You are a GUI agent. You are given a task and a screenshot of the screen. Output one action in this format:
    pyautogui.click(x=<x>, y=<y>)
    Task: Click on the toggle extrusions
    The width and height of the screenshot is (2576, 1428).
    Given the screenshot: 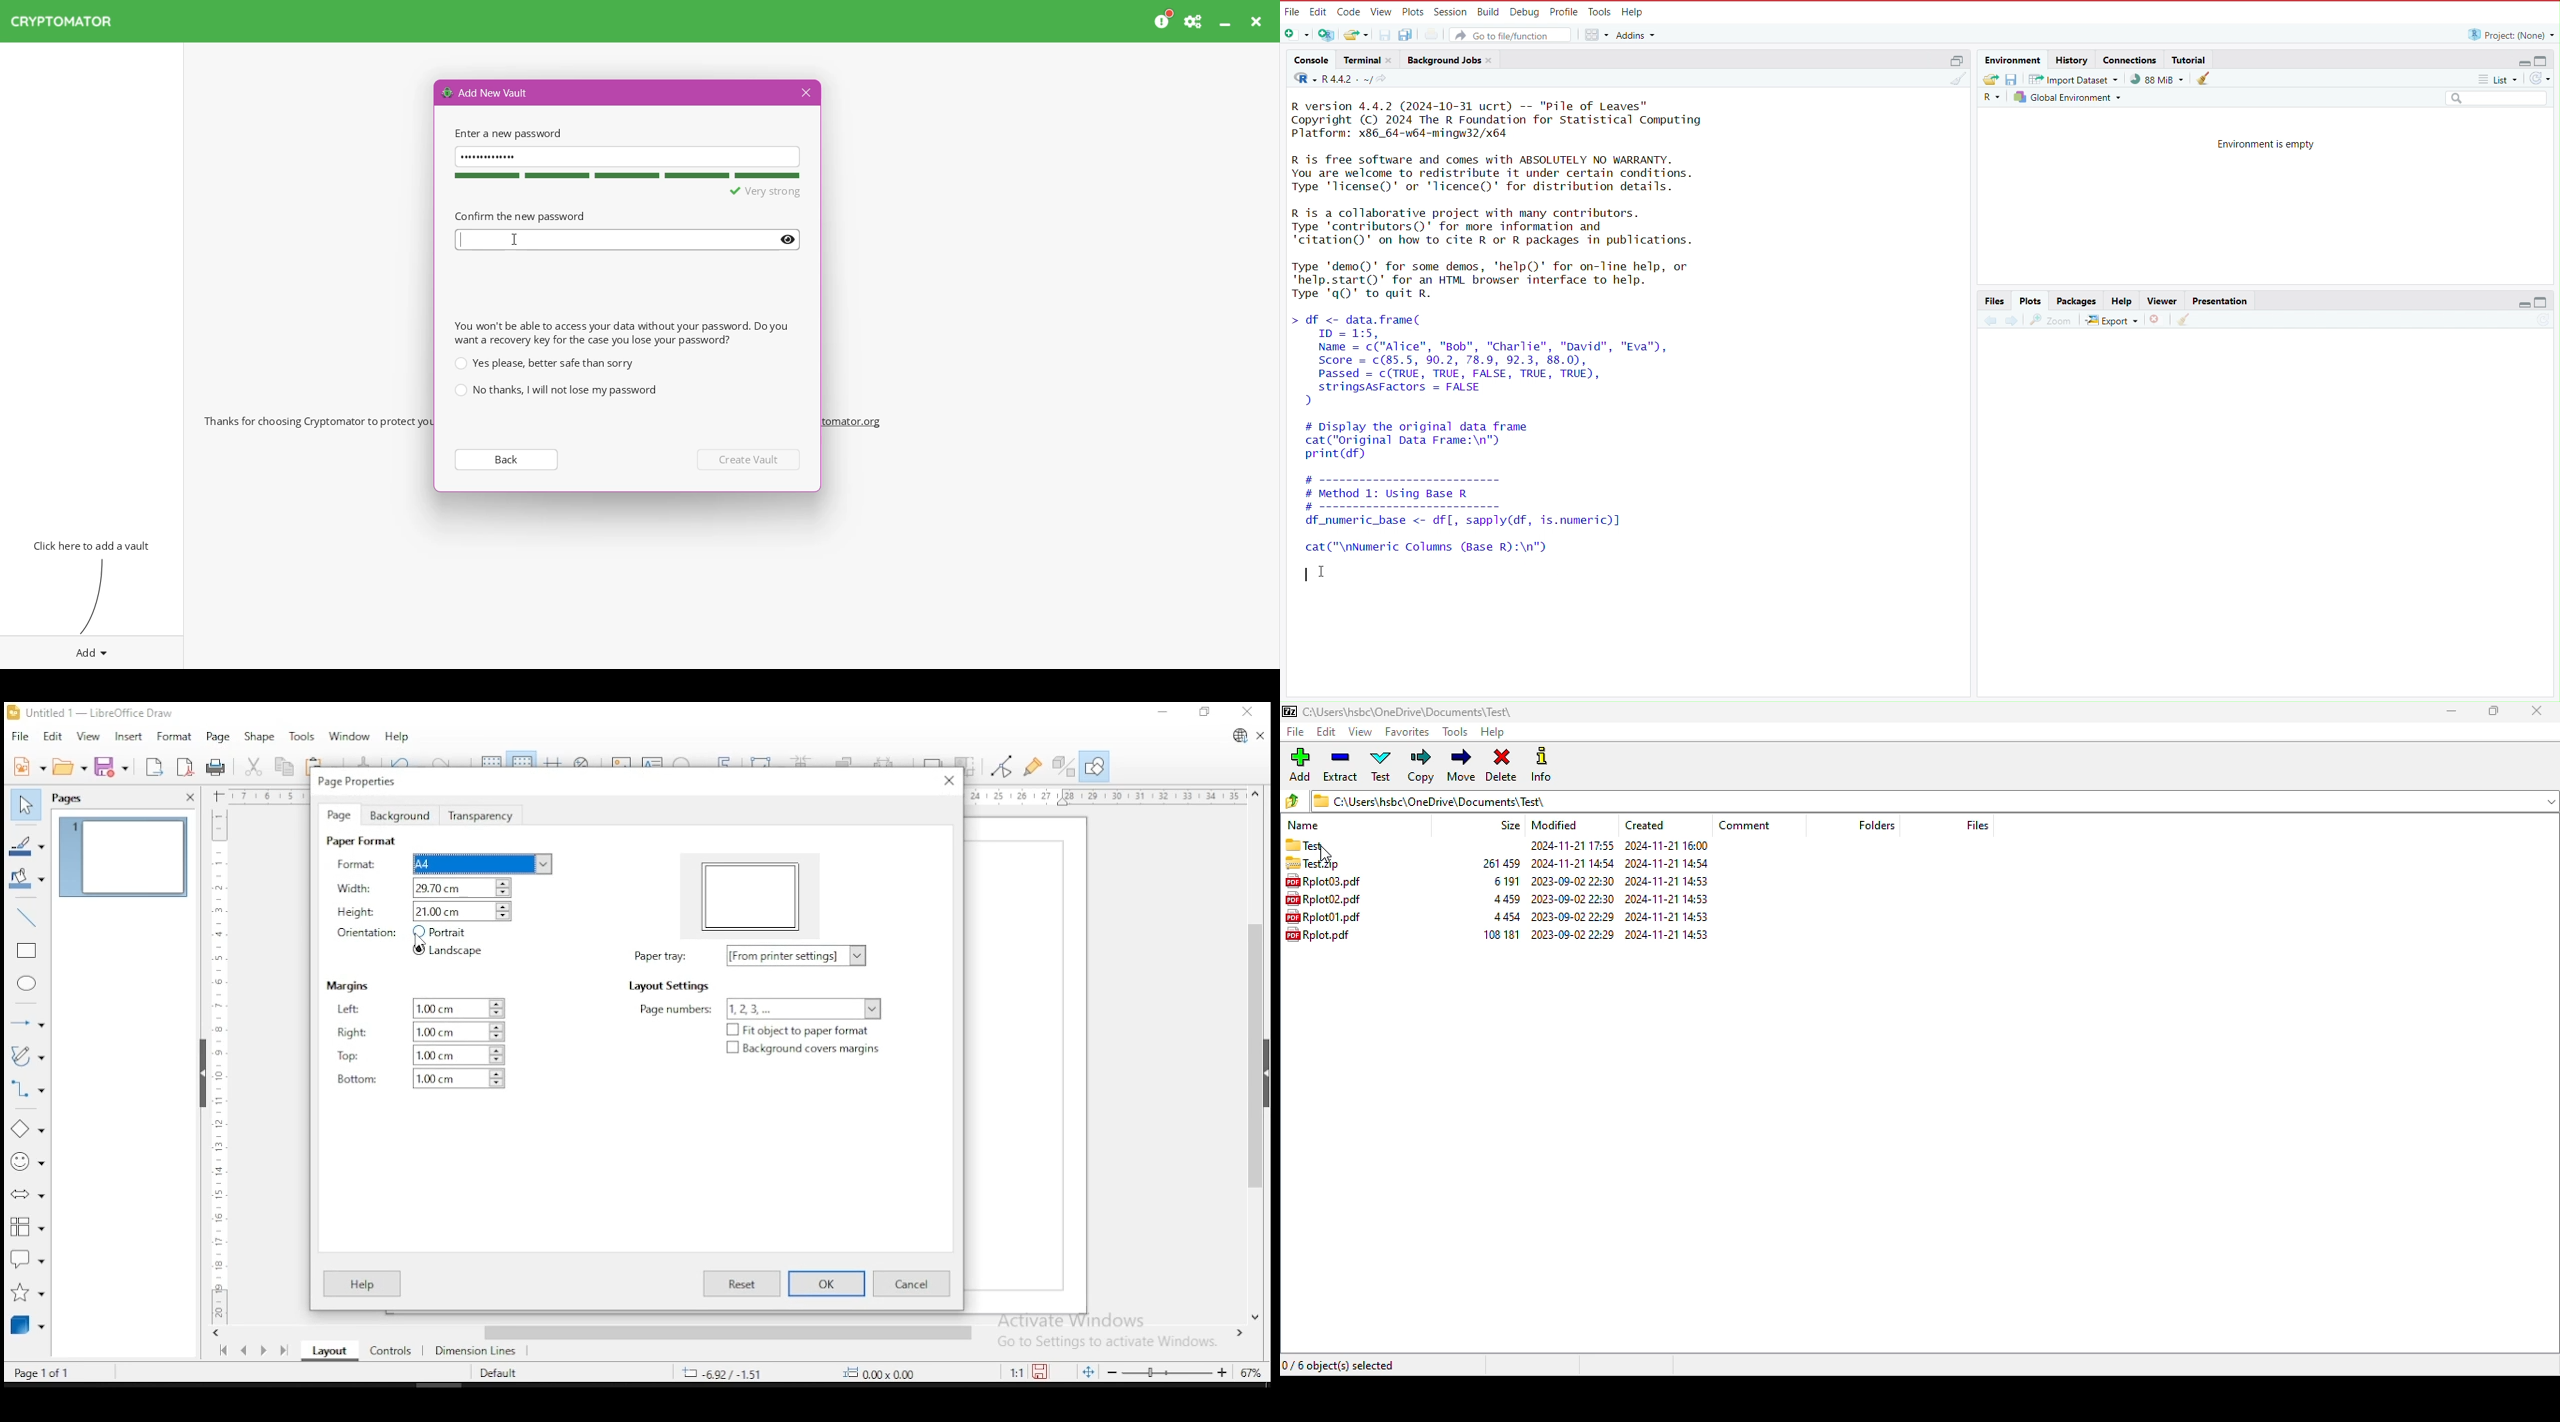 What is the action you would take?
    pyautogui.click(x=1062, y=767)
    